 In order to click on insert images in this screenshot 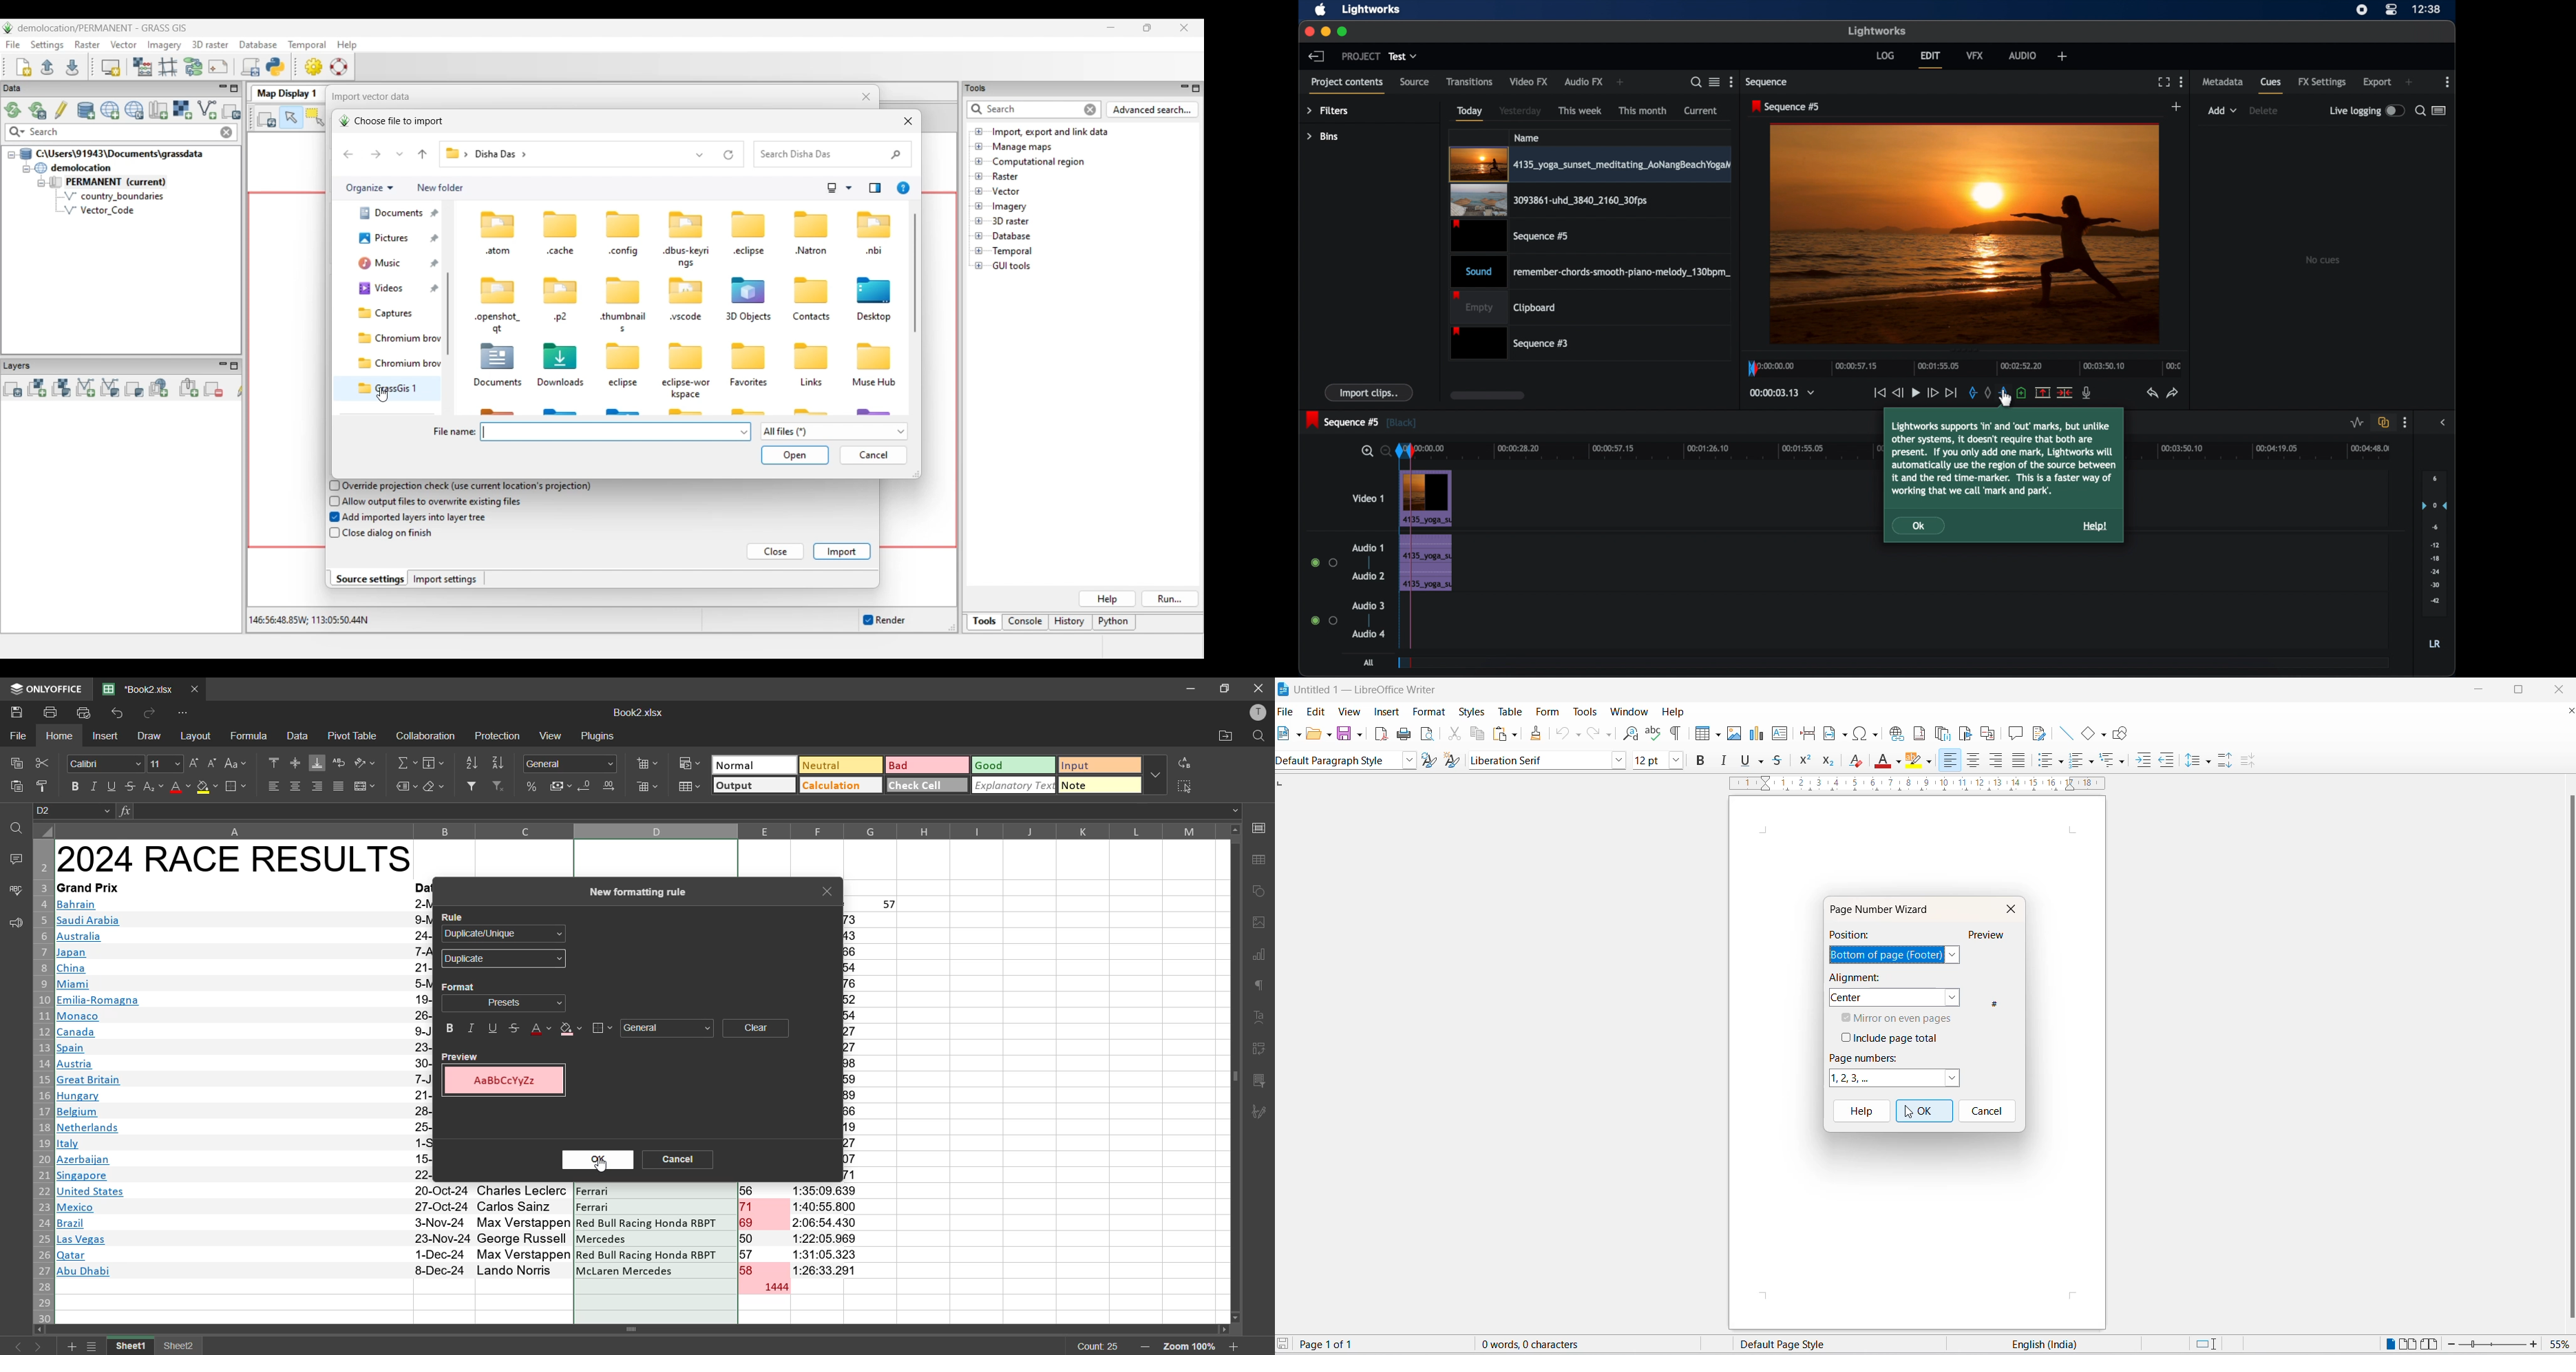, I will do `click(1735, 734)`.